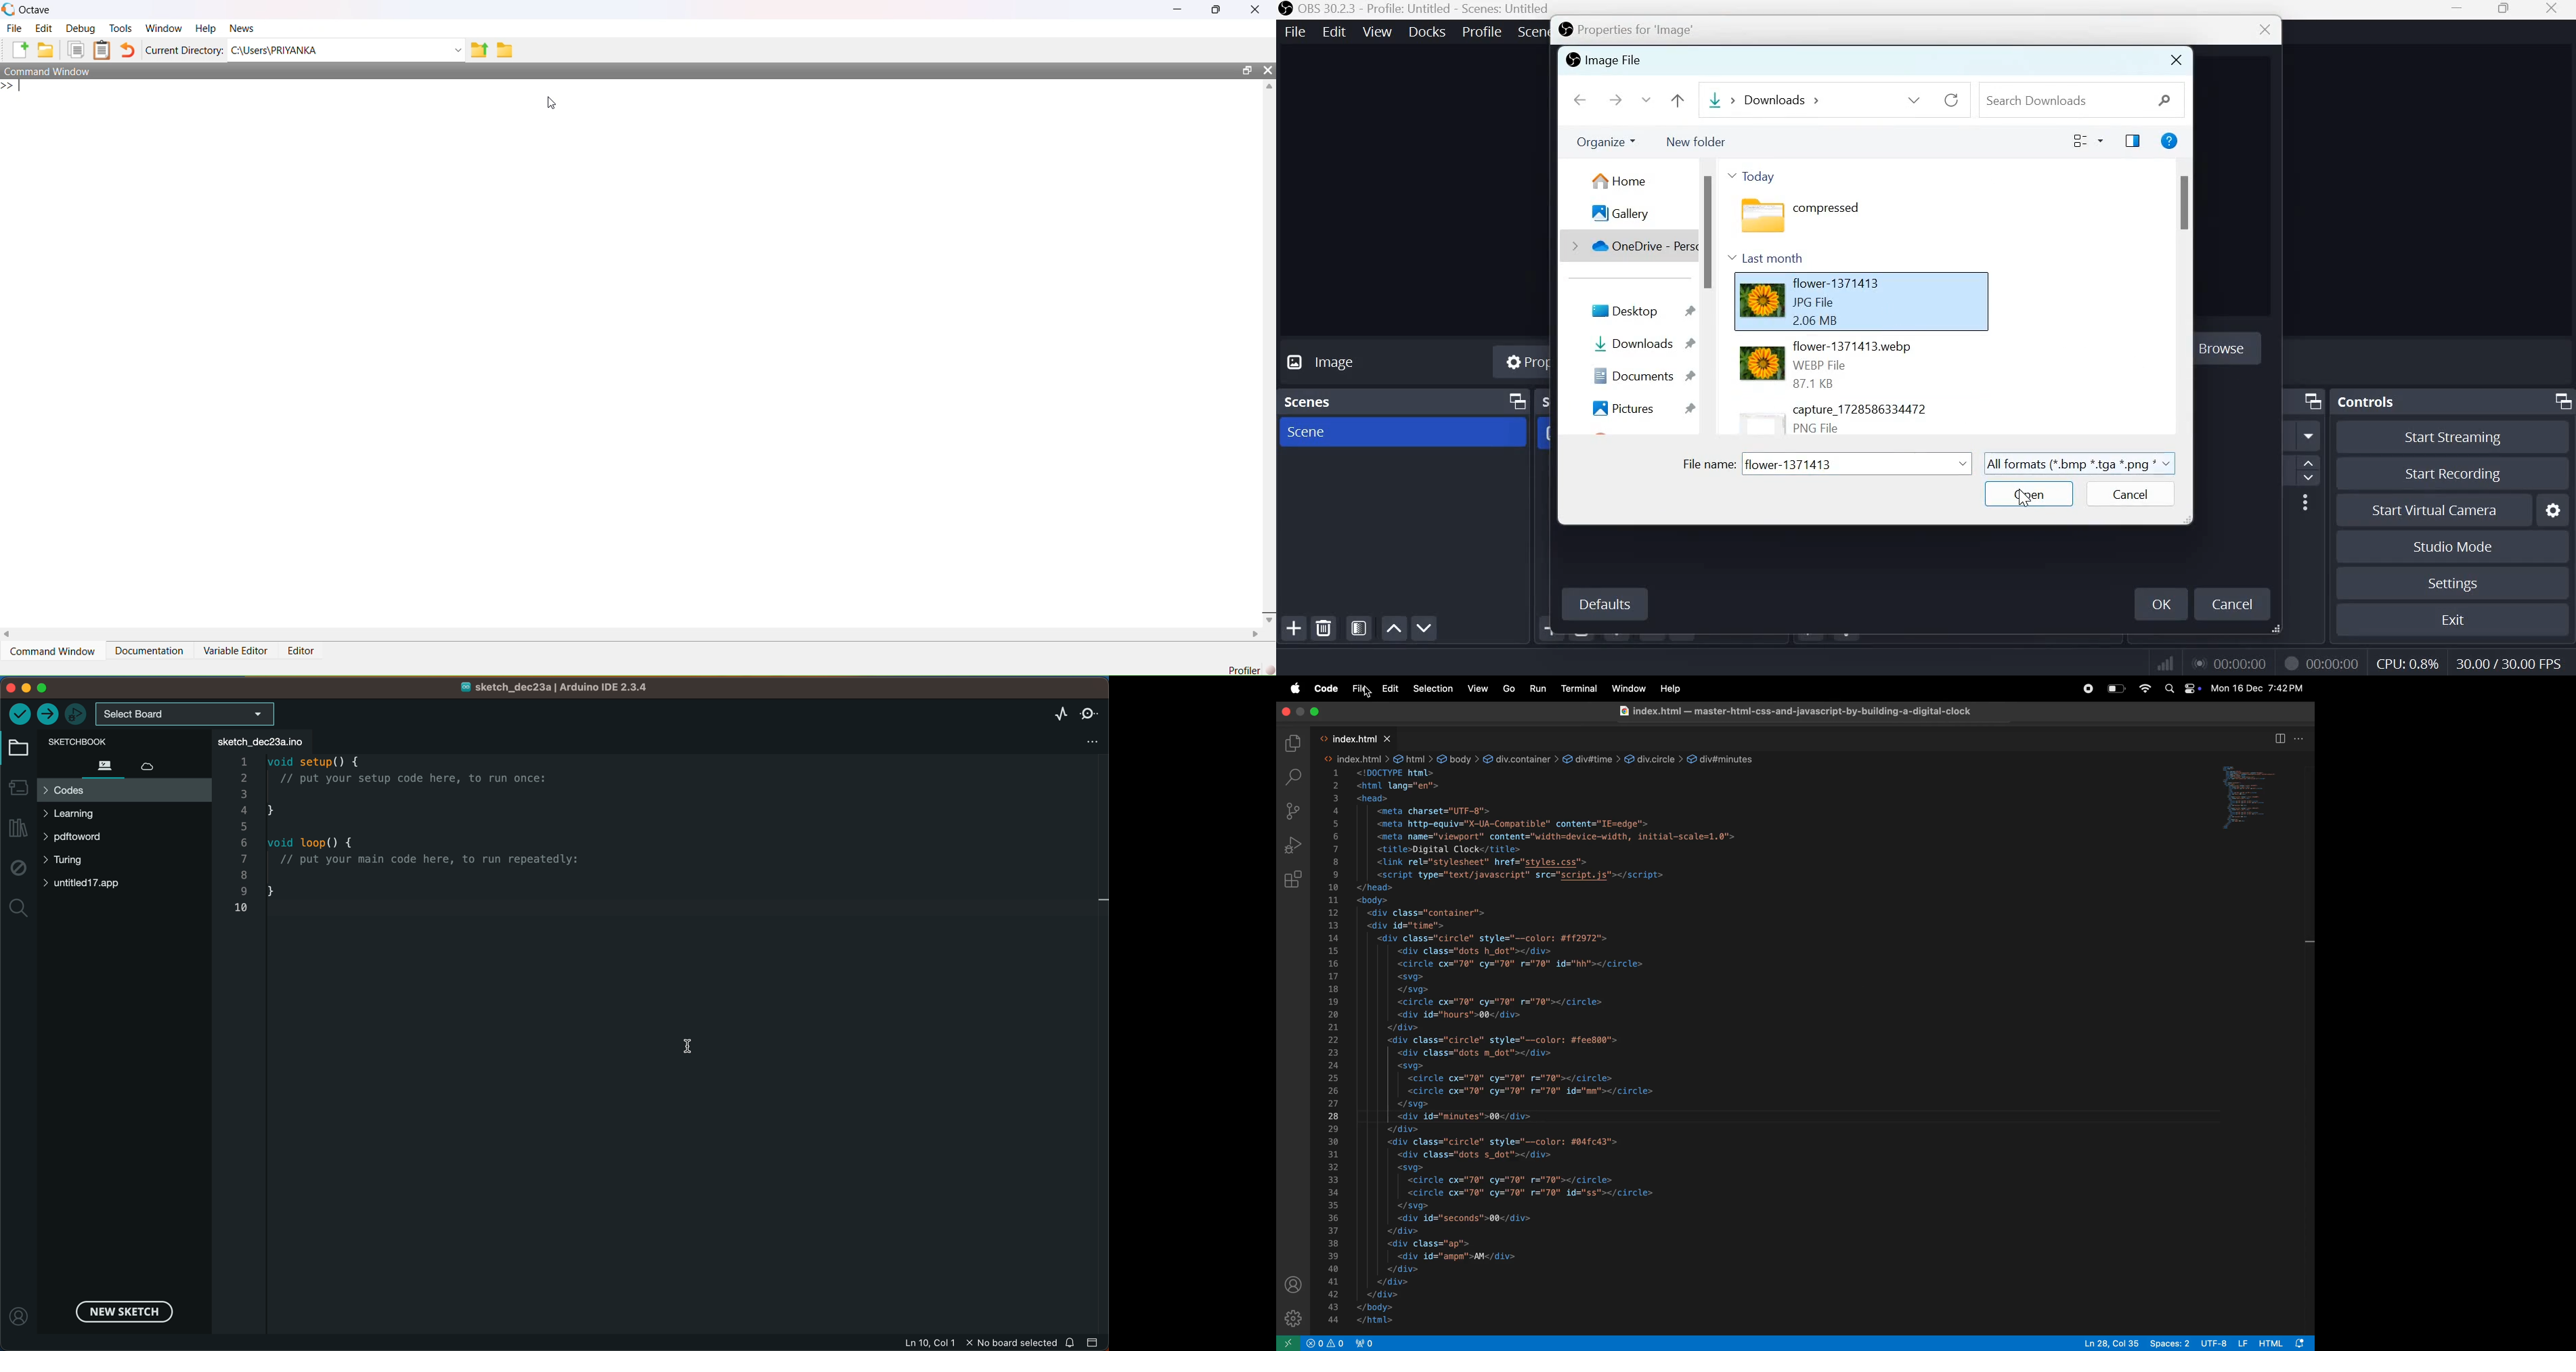 This screenshot has height=1372, width=2576. I want to click on Recent locations, so click(1647, 99).